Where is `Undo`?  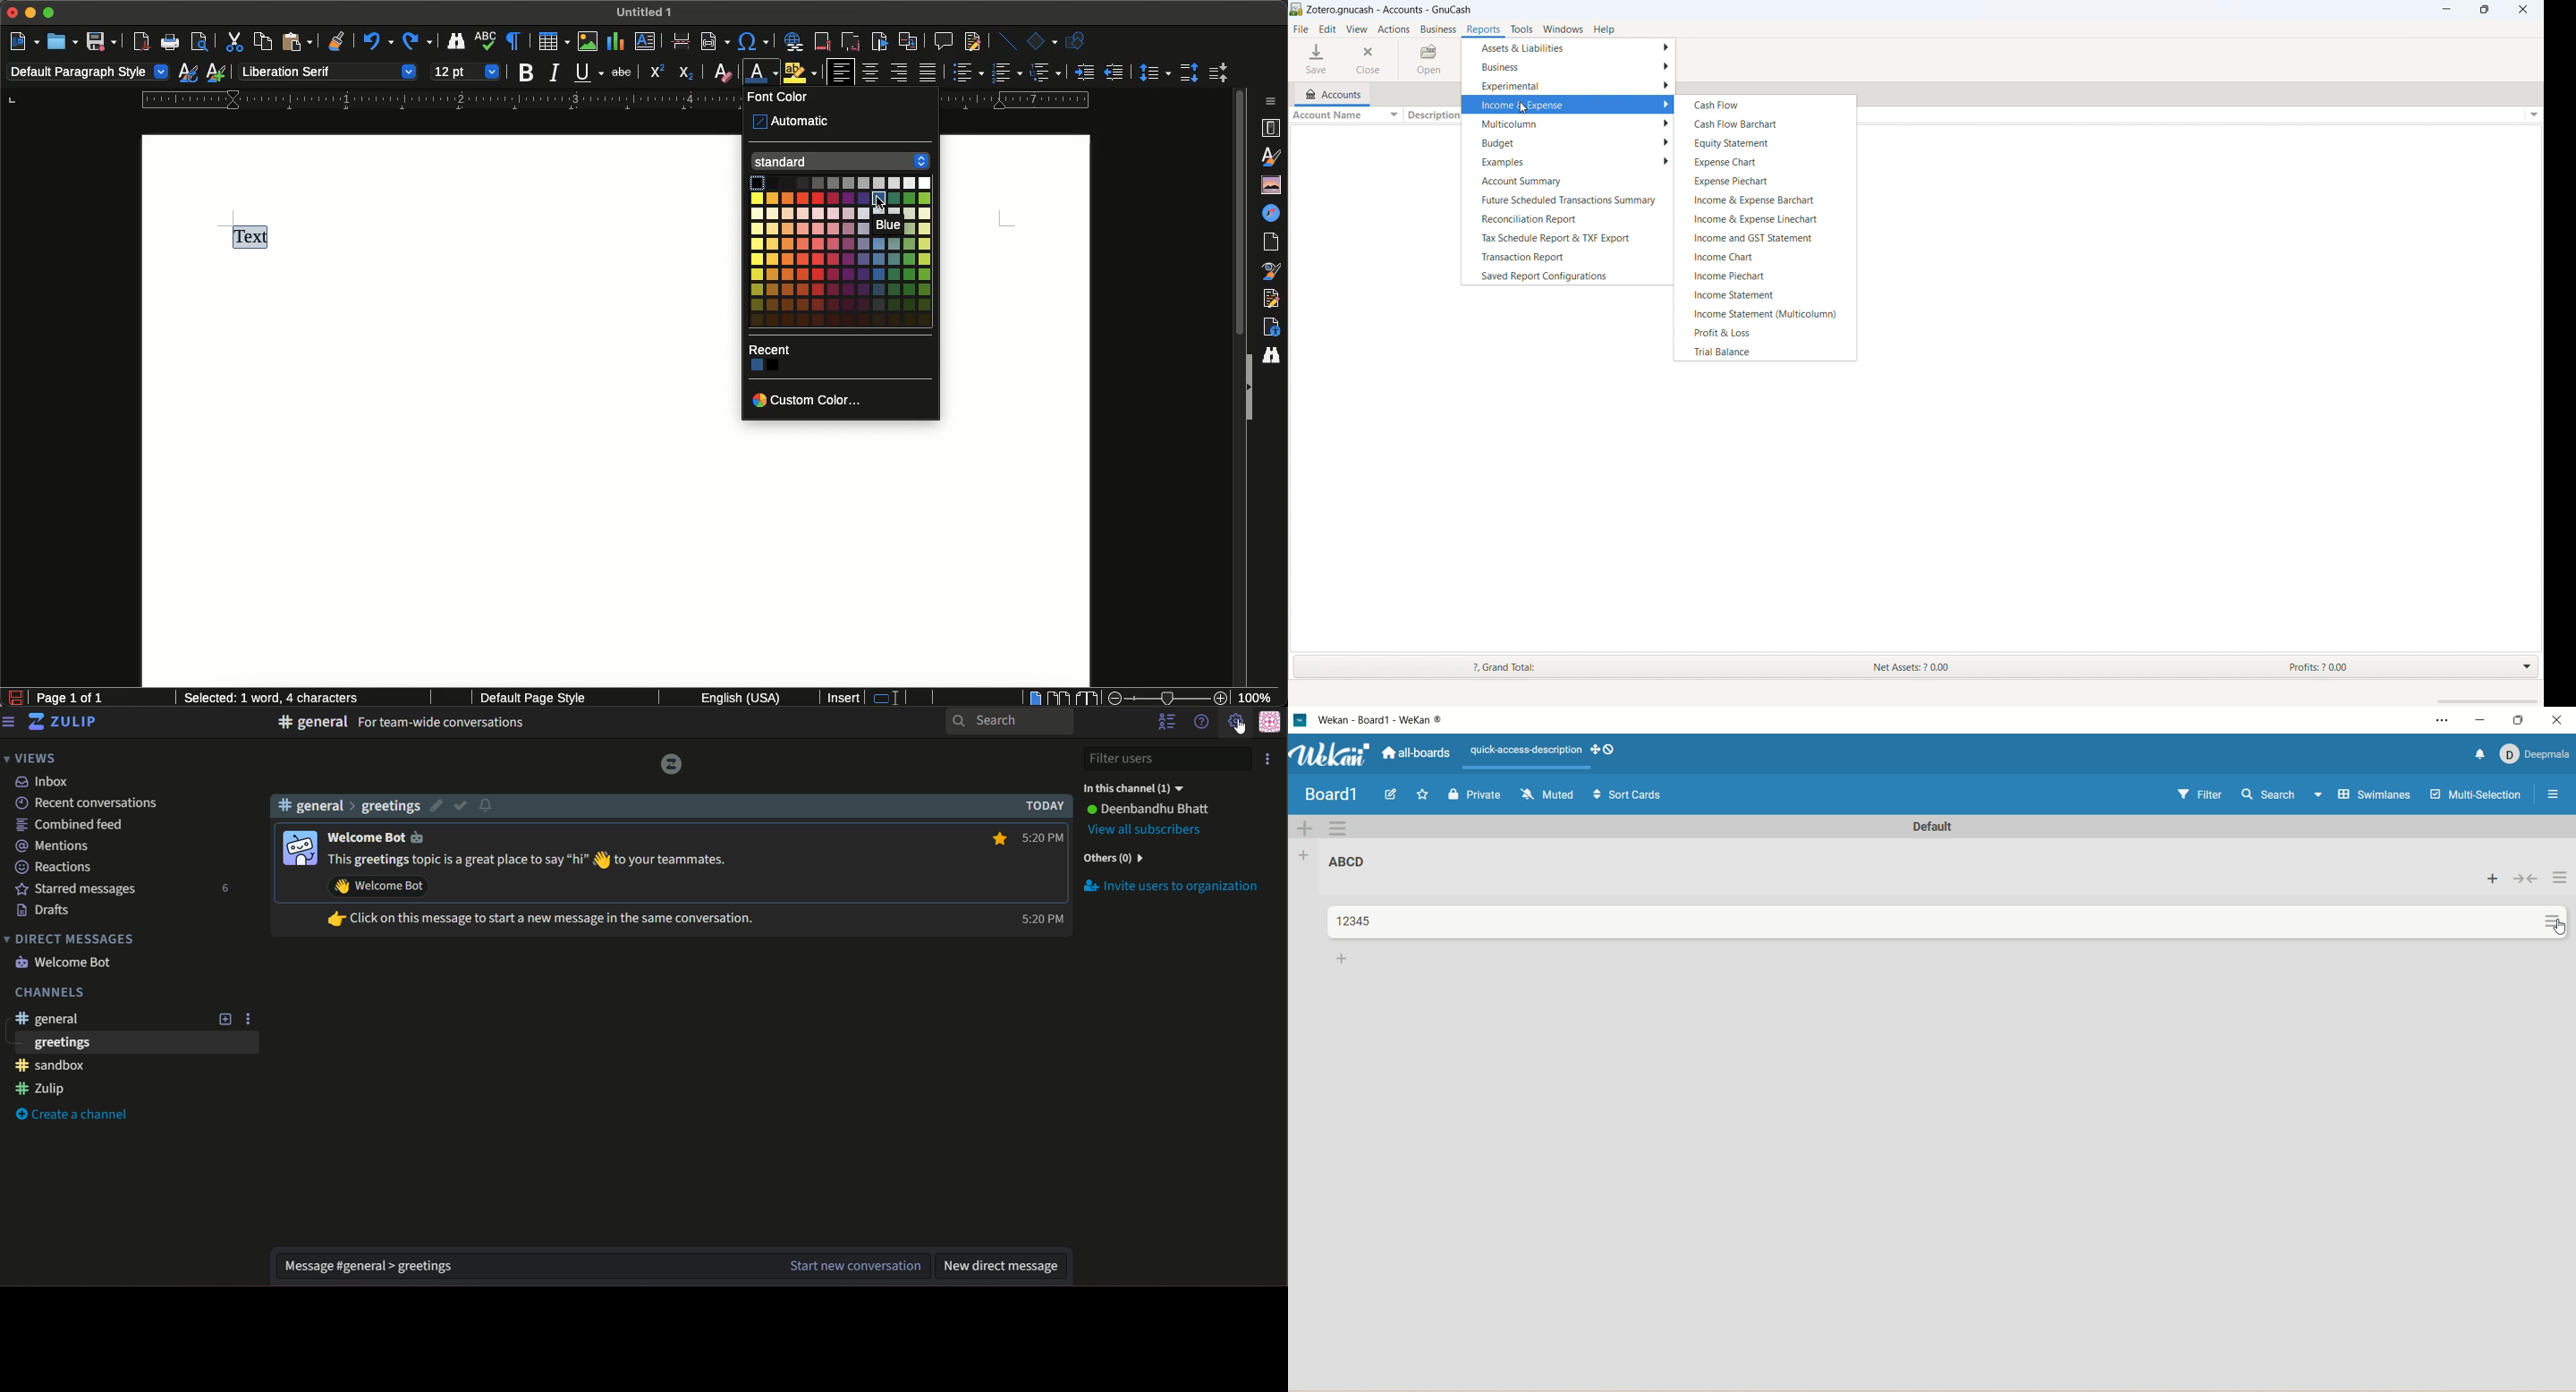 Undo is located at coordinates (376, 44).